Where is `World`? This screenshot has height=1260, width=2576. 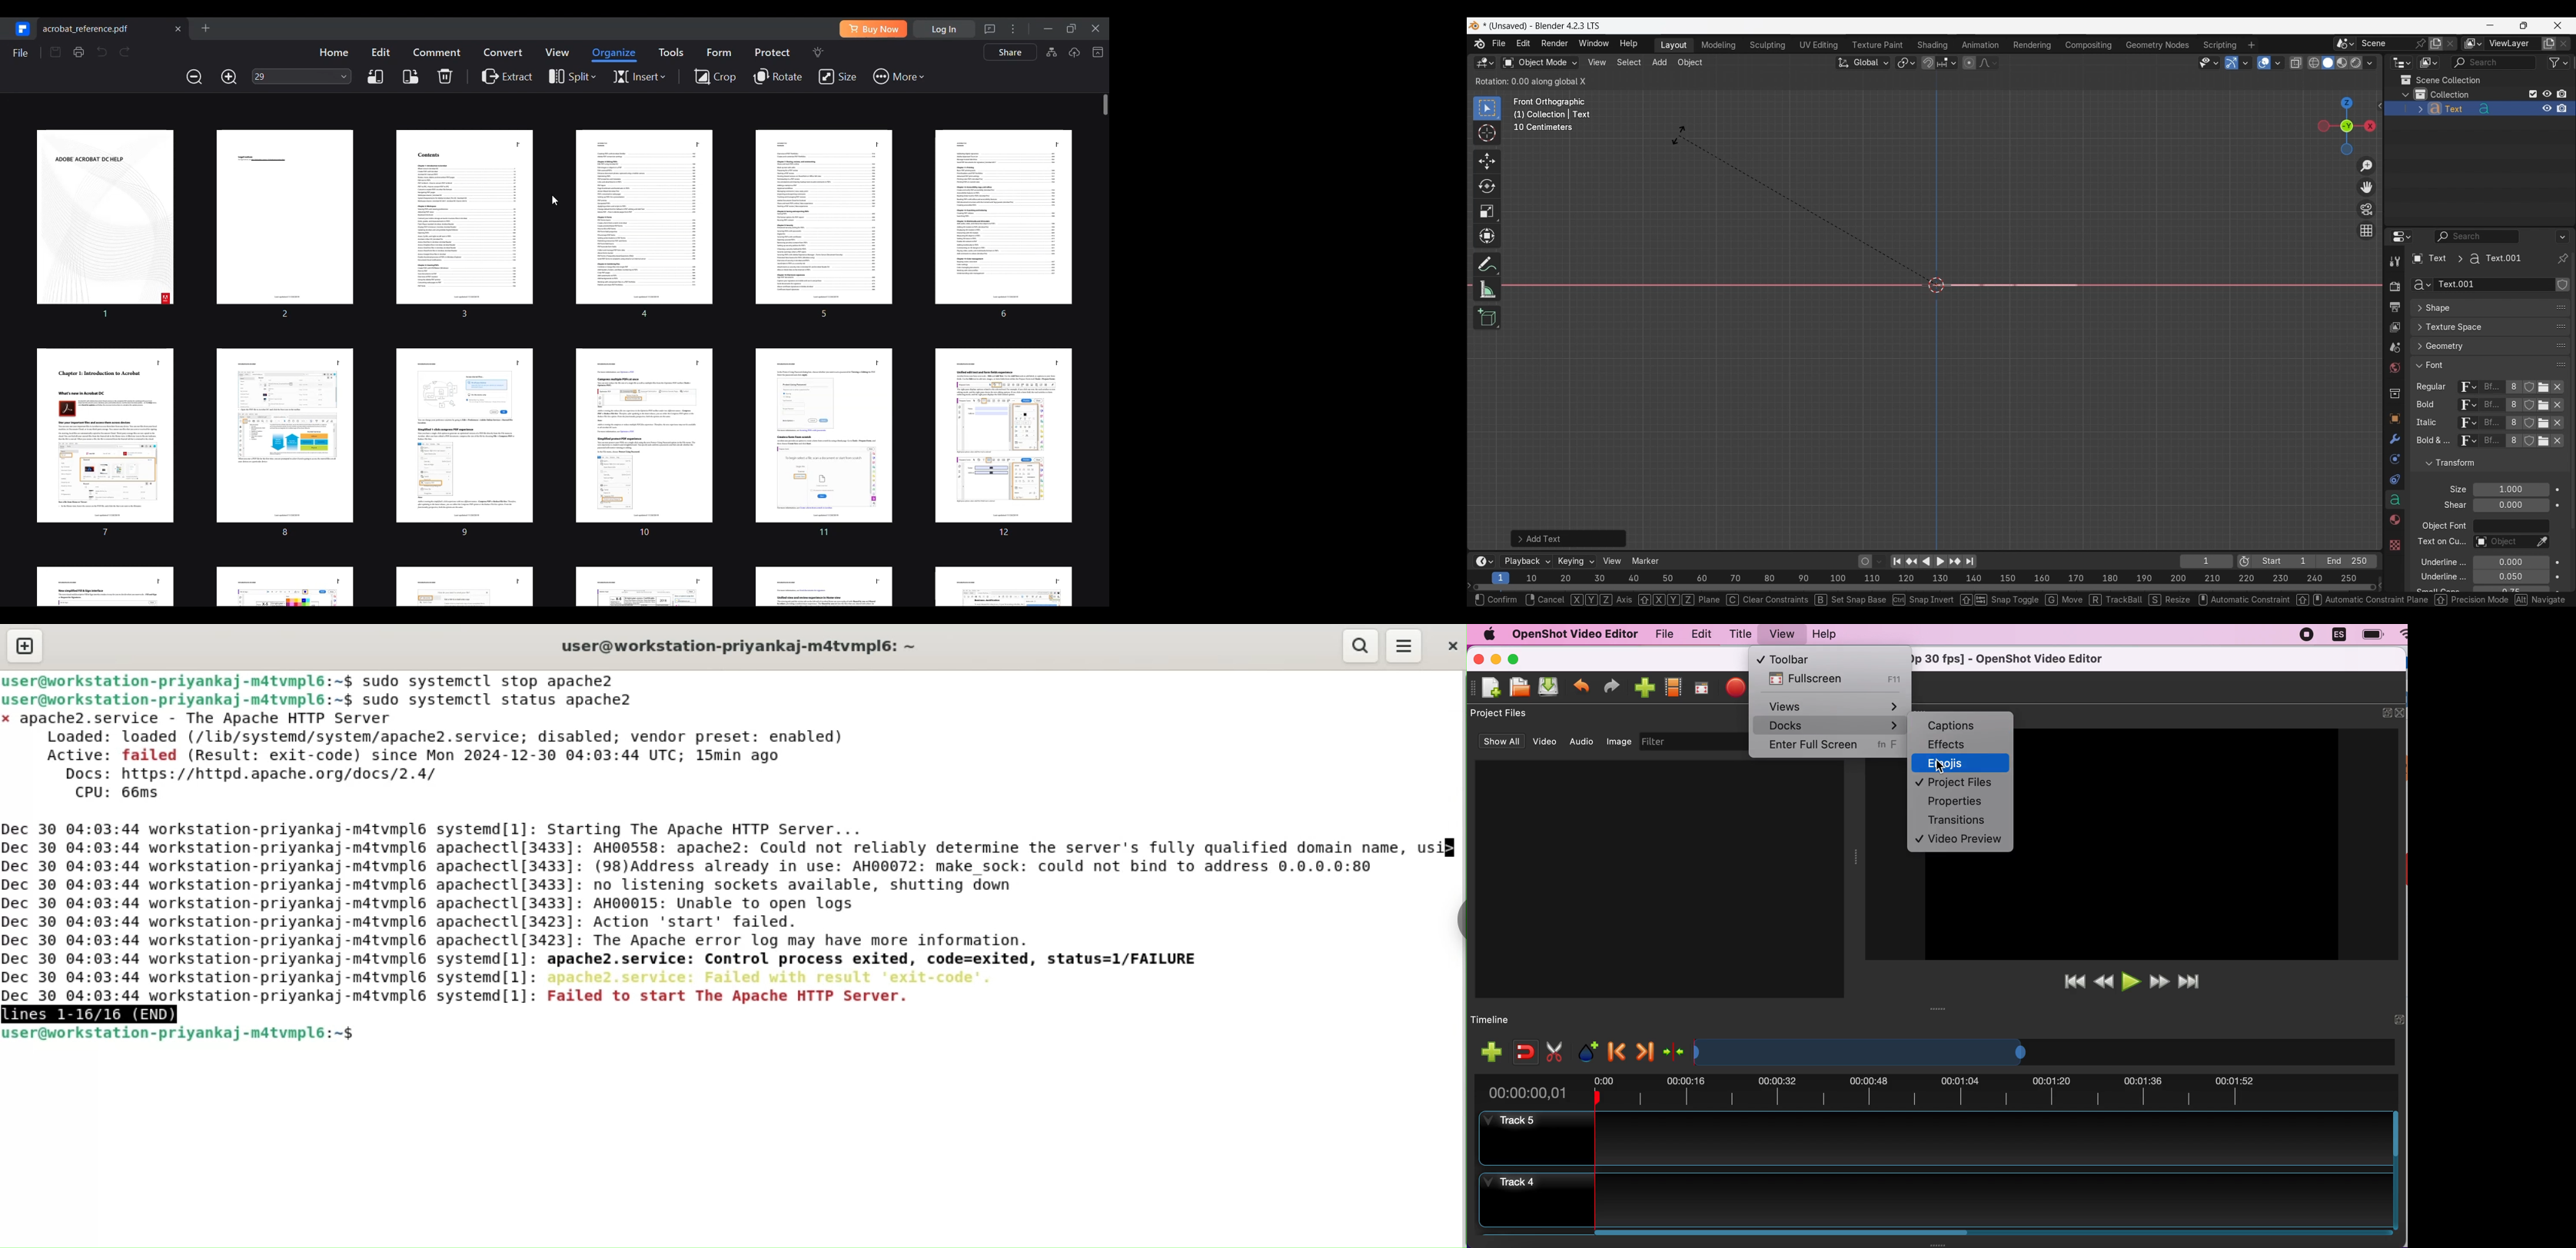 World is located at coordinates (2394, 369).